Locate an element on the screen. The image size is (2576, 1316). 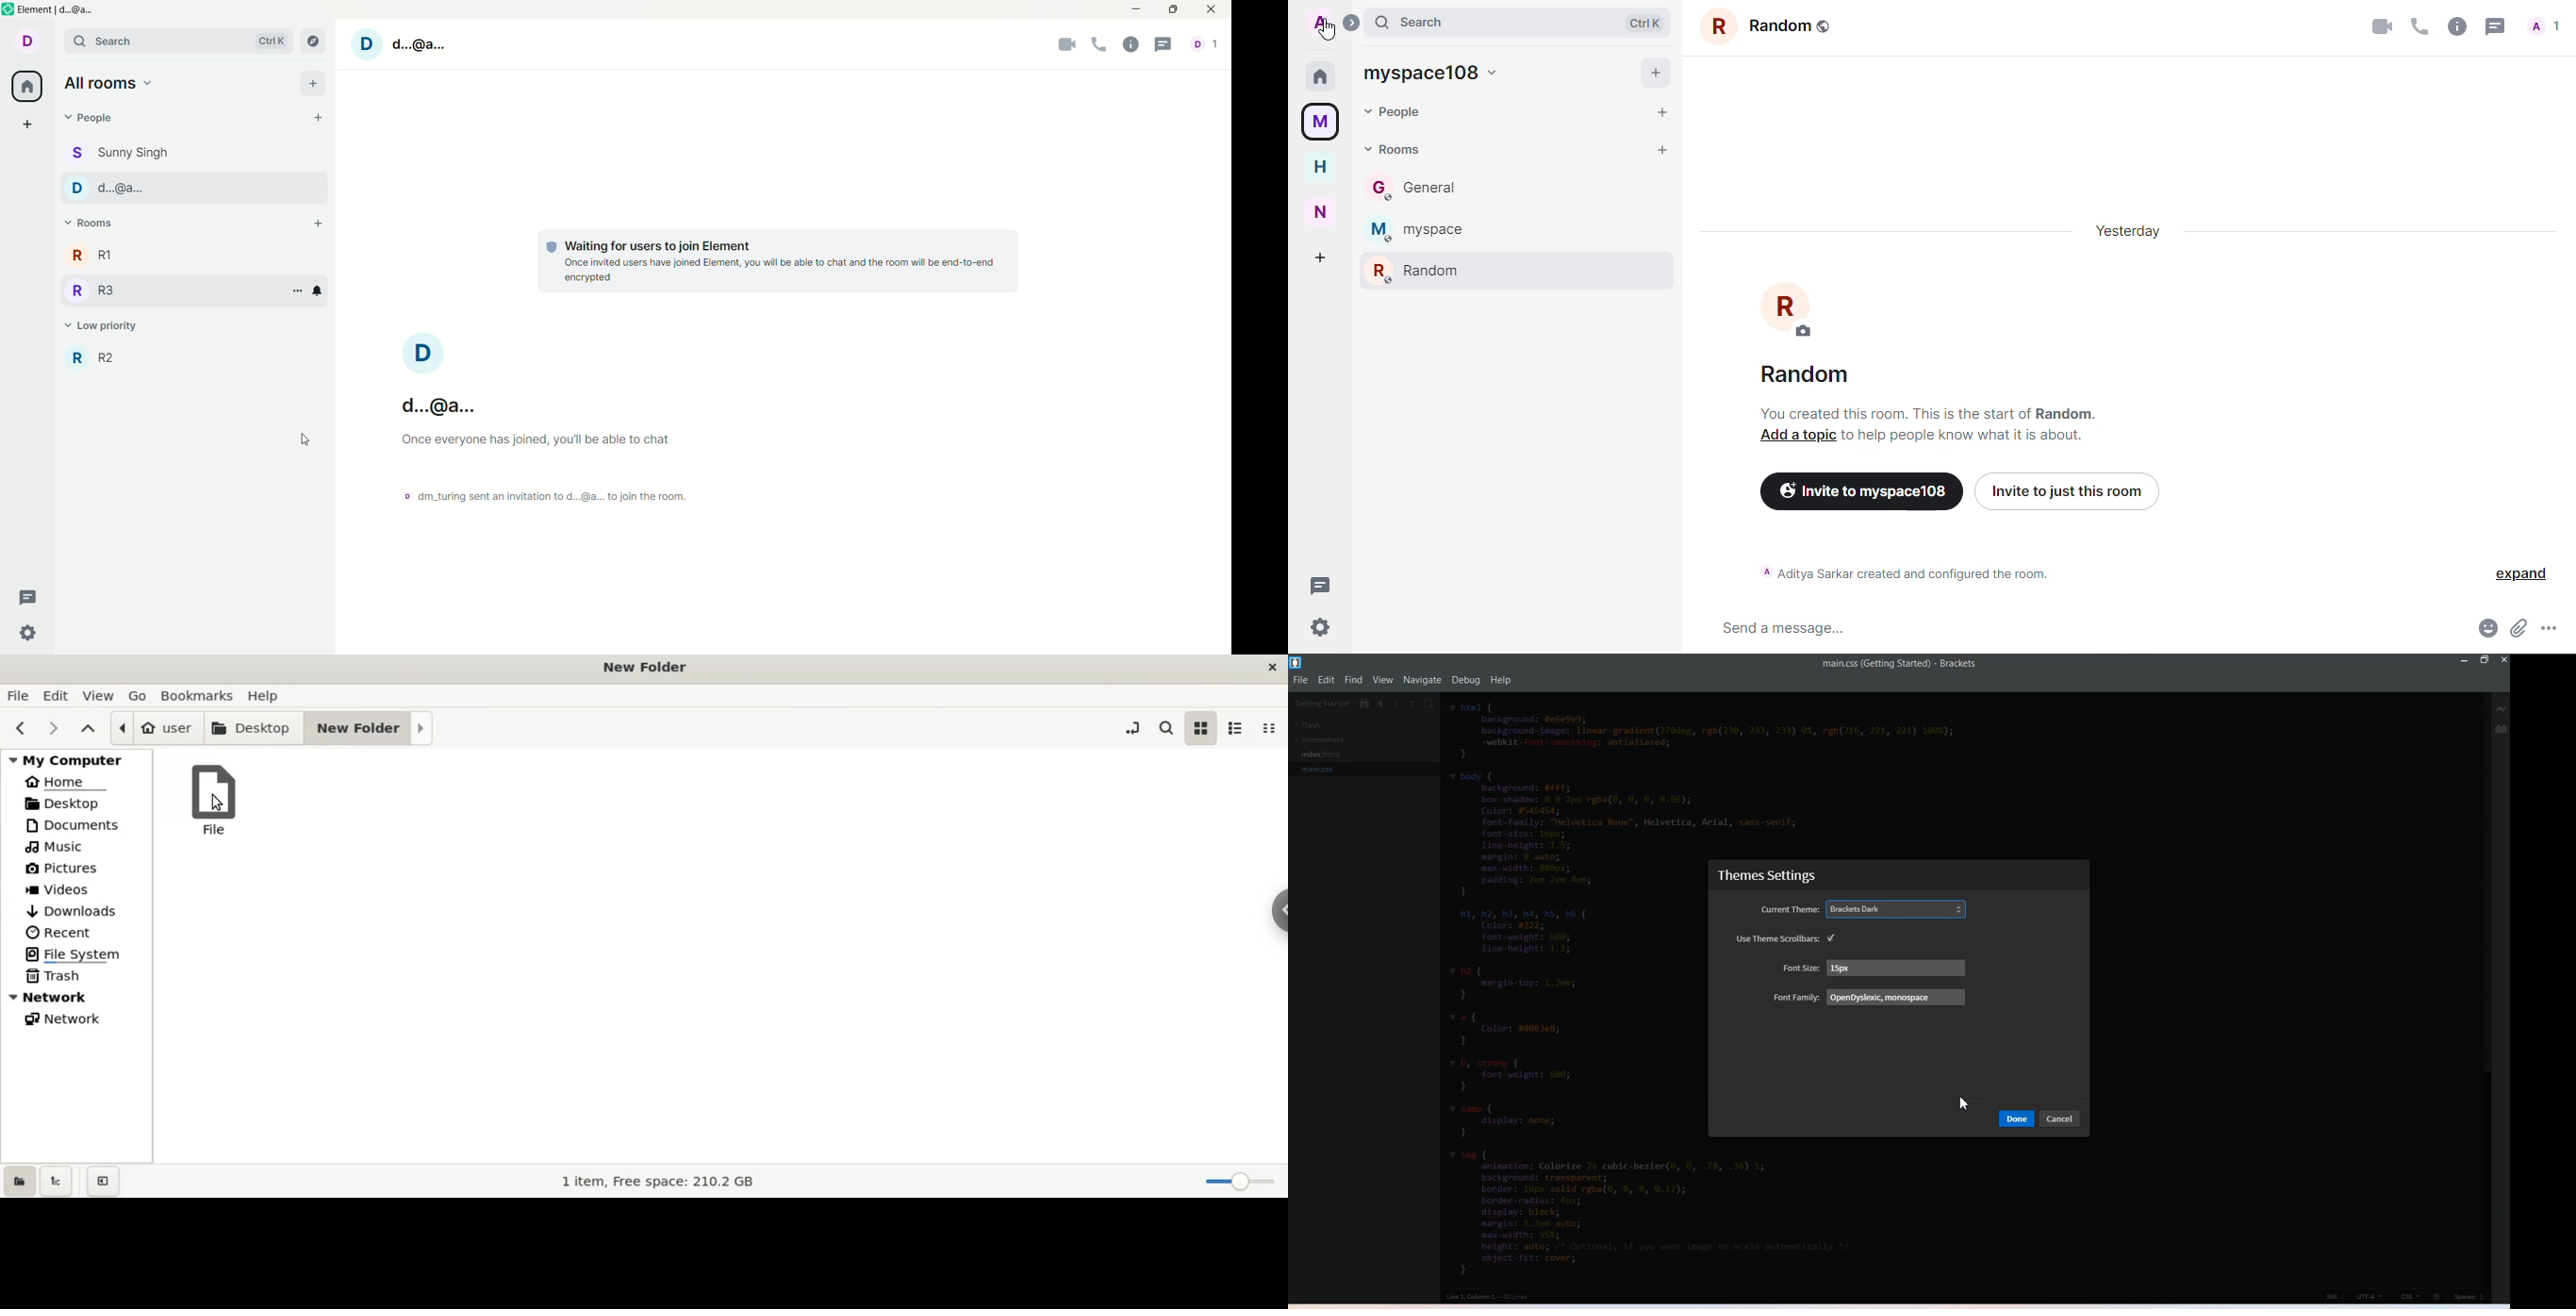
account is located at coordinates (28, 42).